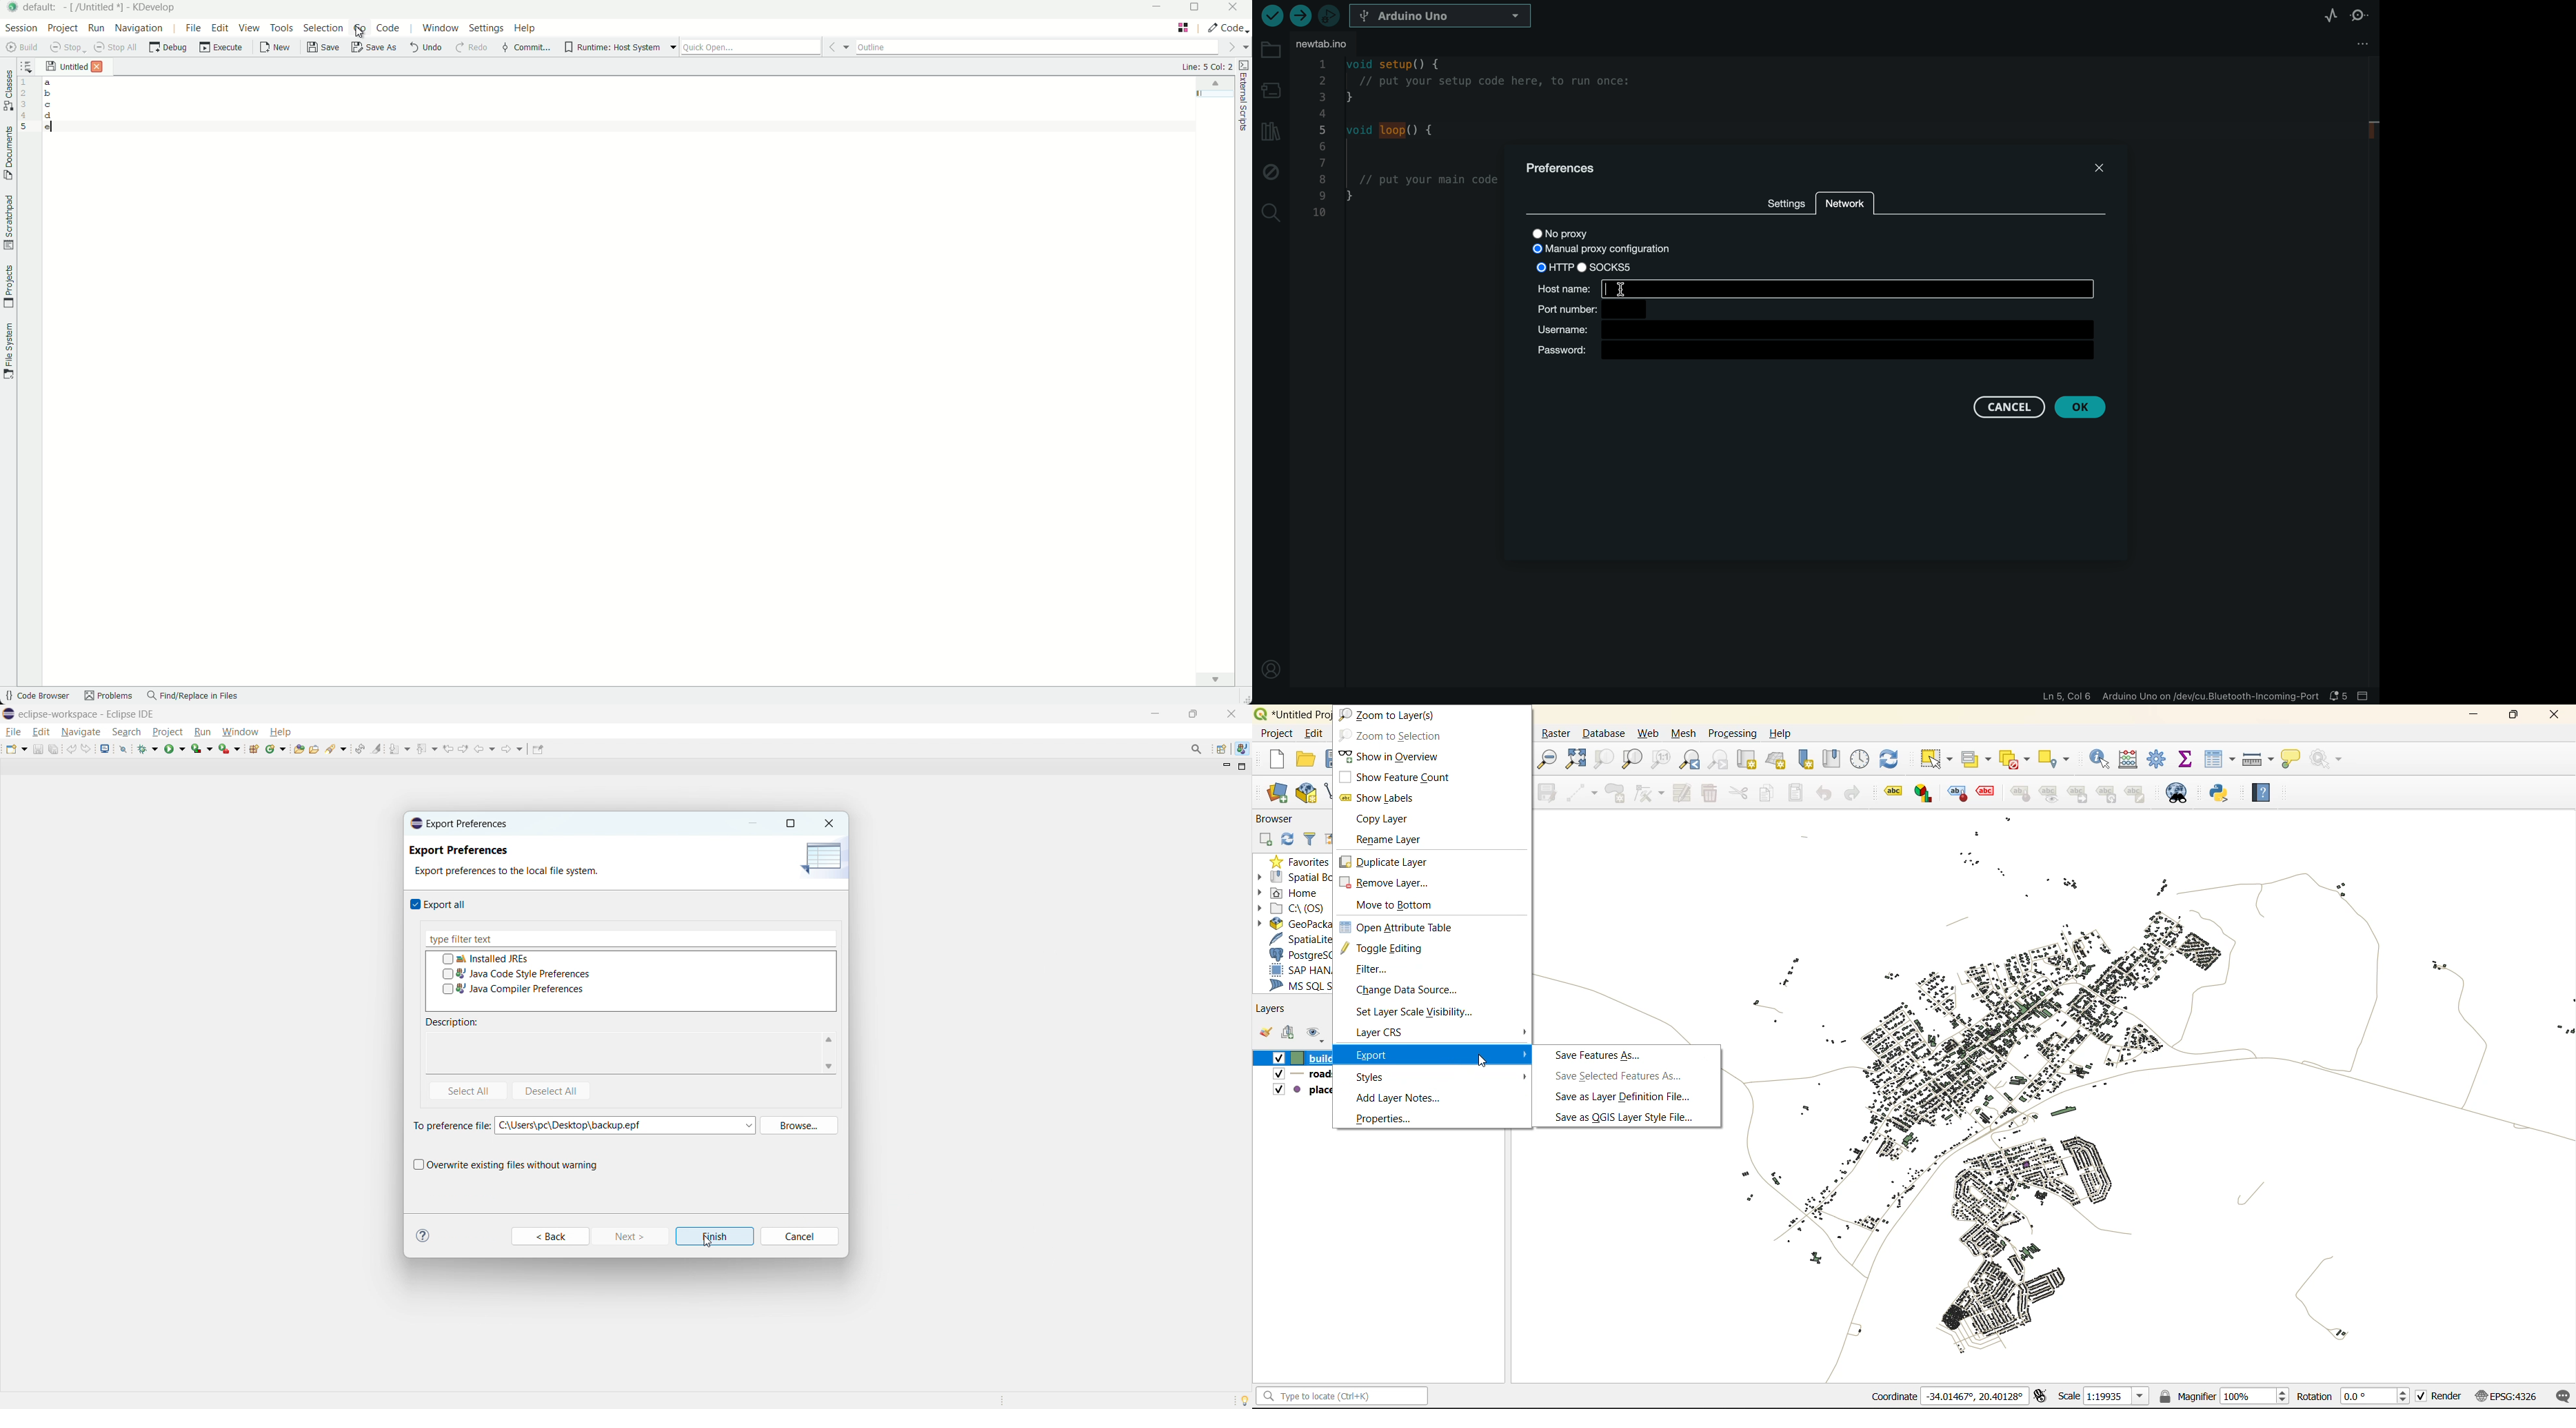 This screenshot has width=2576, height=1428. Describe the element at coordinates (1385, 949) in the screenshot. I see `toggle editing` at that location.